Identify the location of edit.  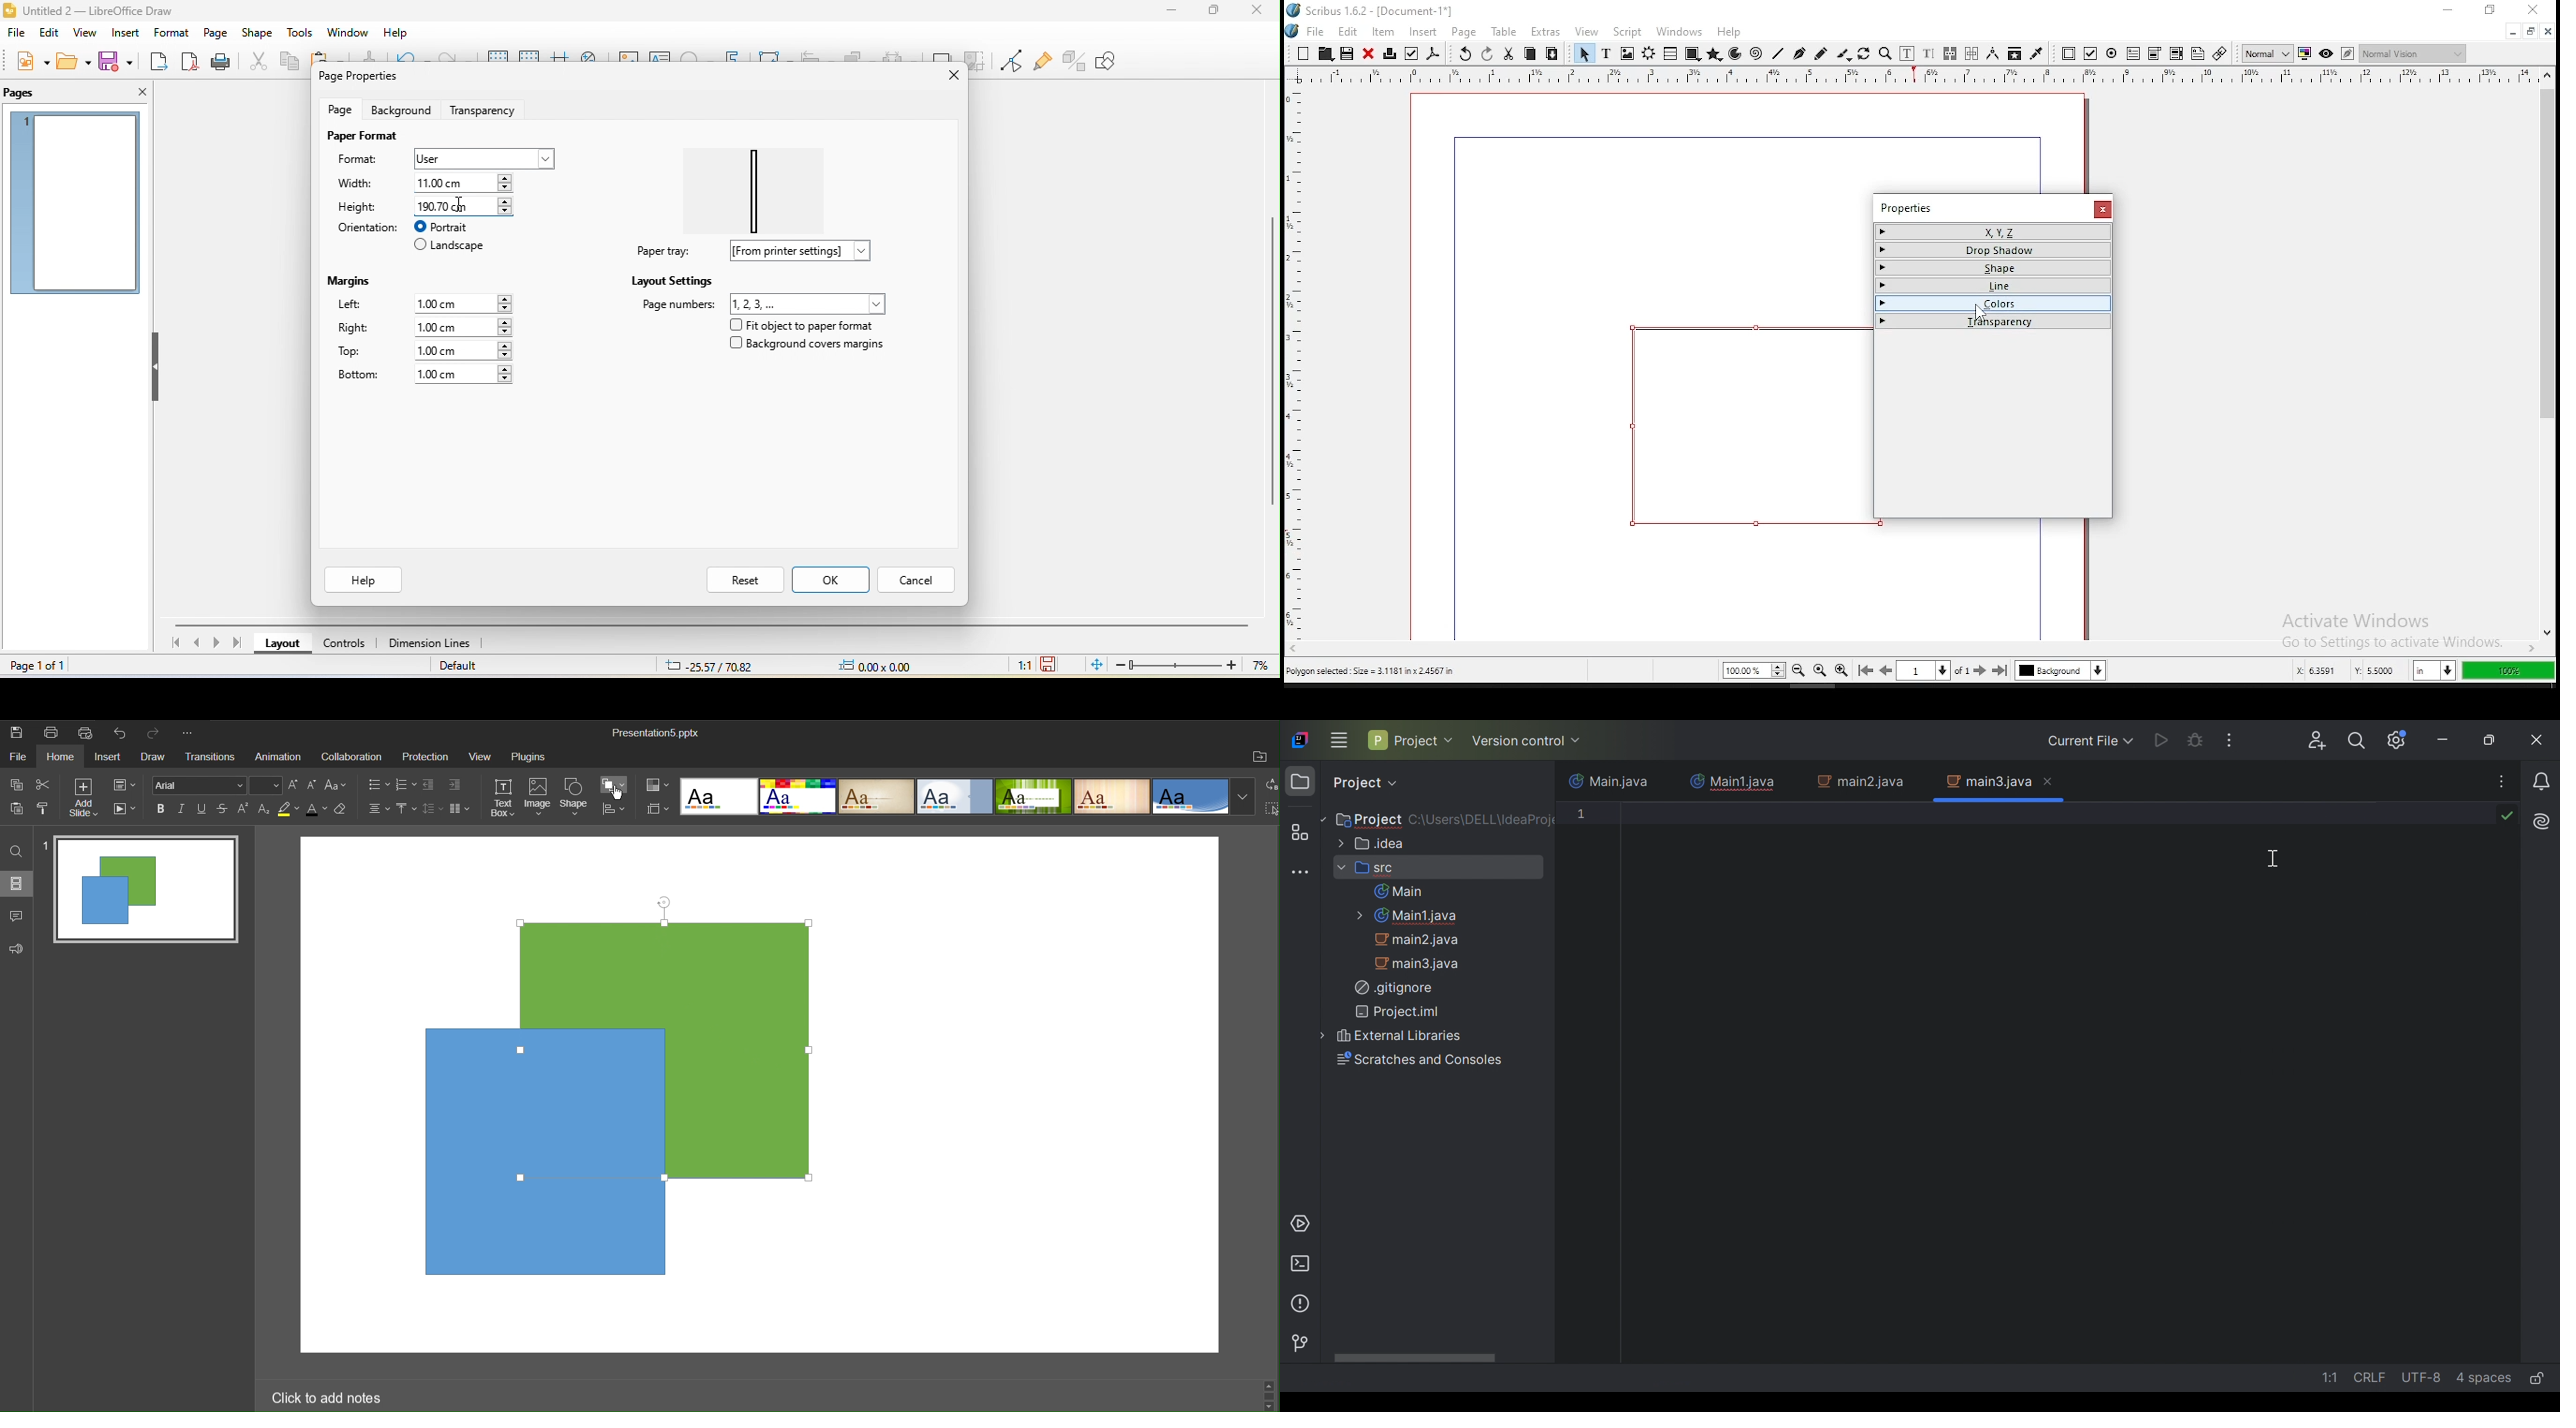
(52, 33).